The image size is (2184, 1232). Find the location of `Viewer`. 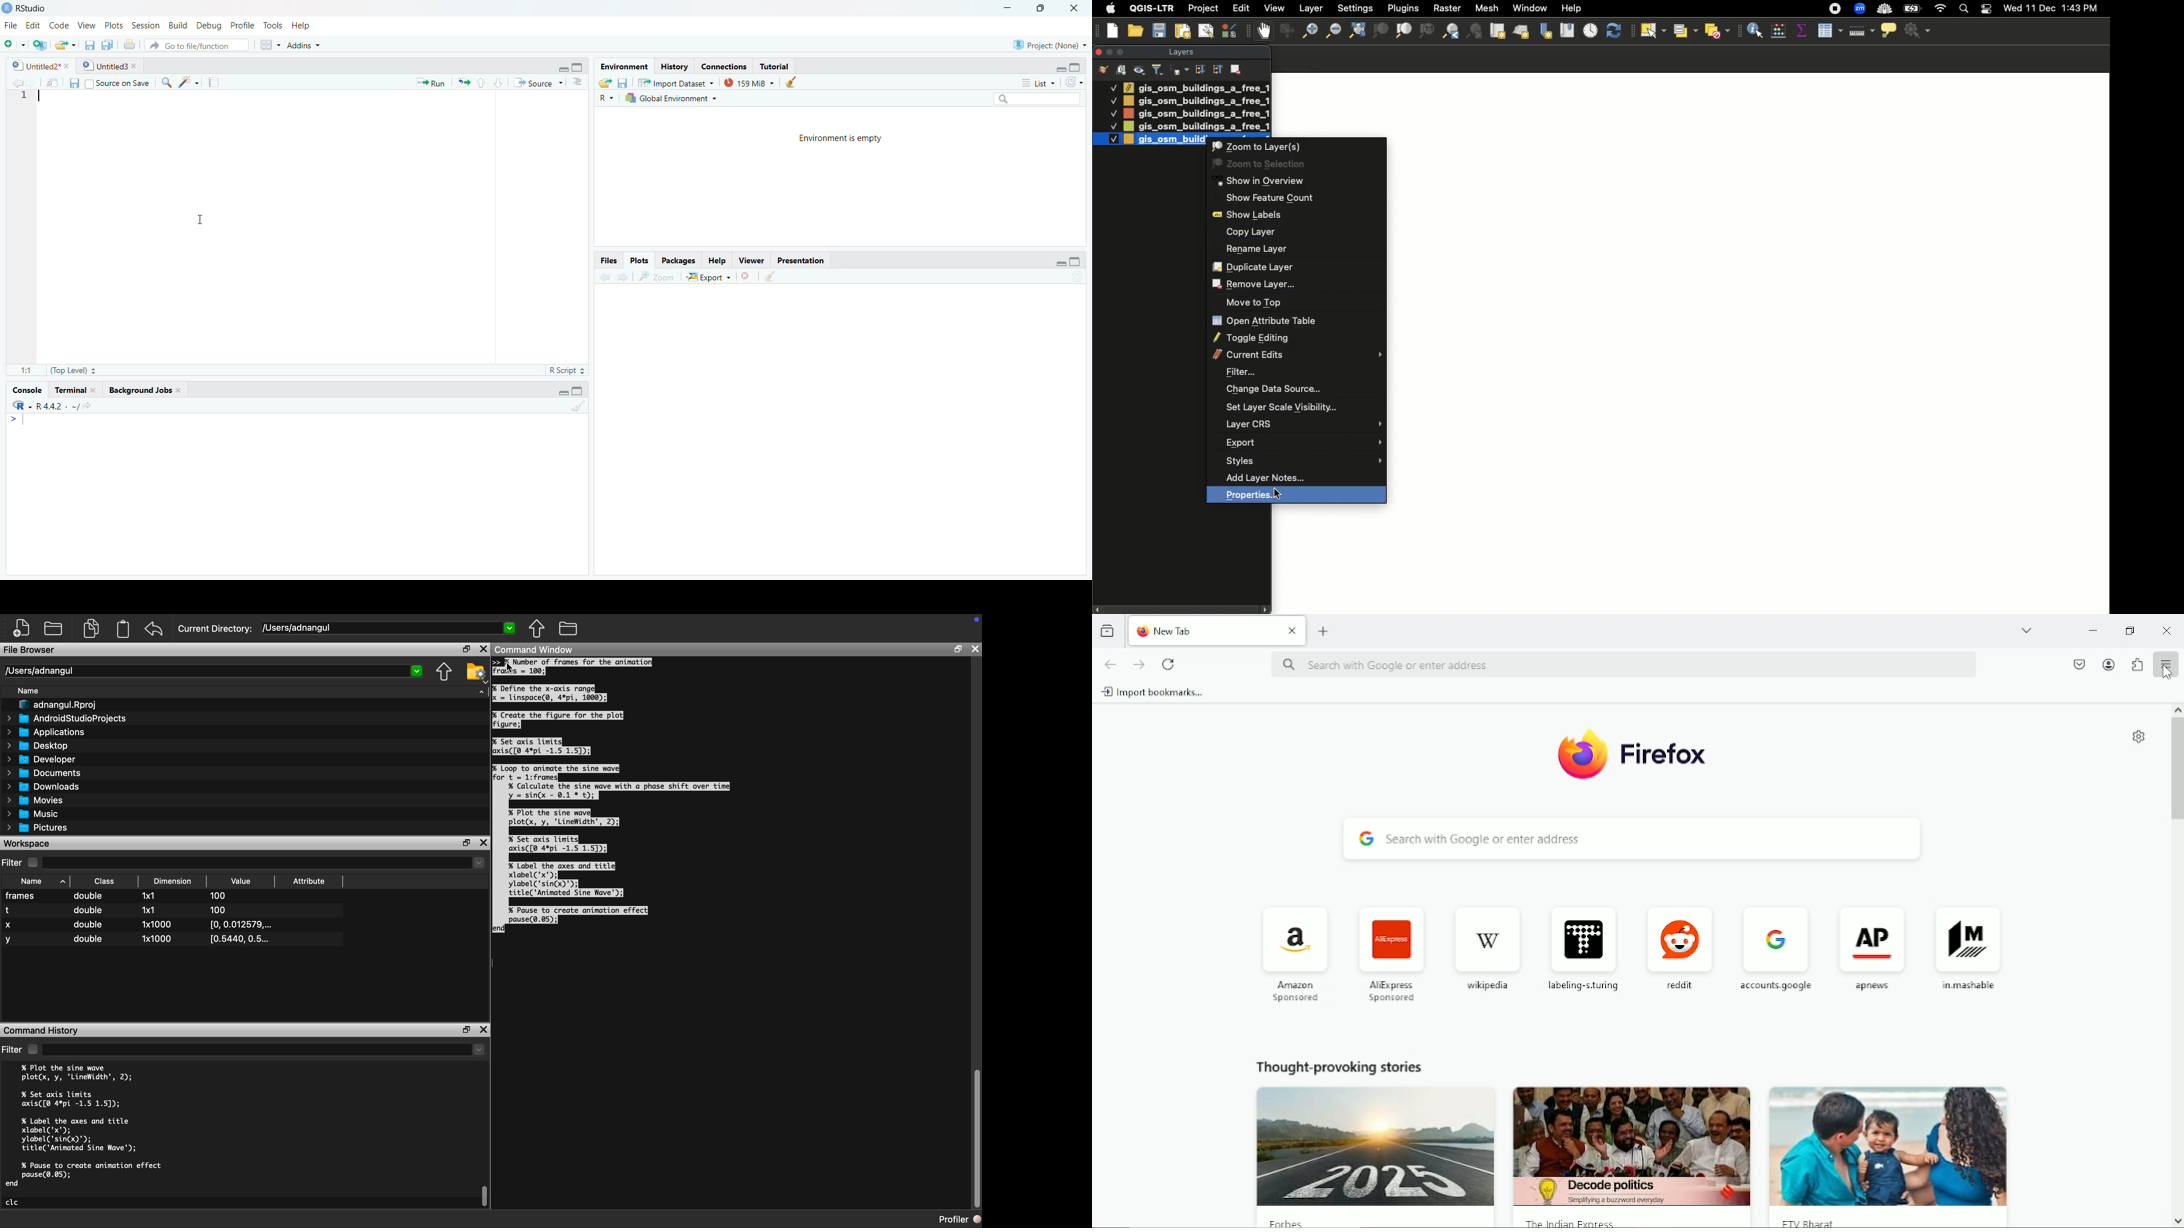

Viewer is located at coordinates (754, 260).